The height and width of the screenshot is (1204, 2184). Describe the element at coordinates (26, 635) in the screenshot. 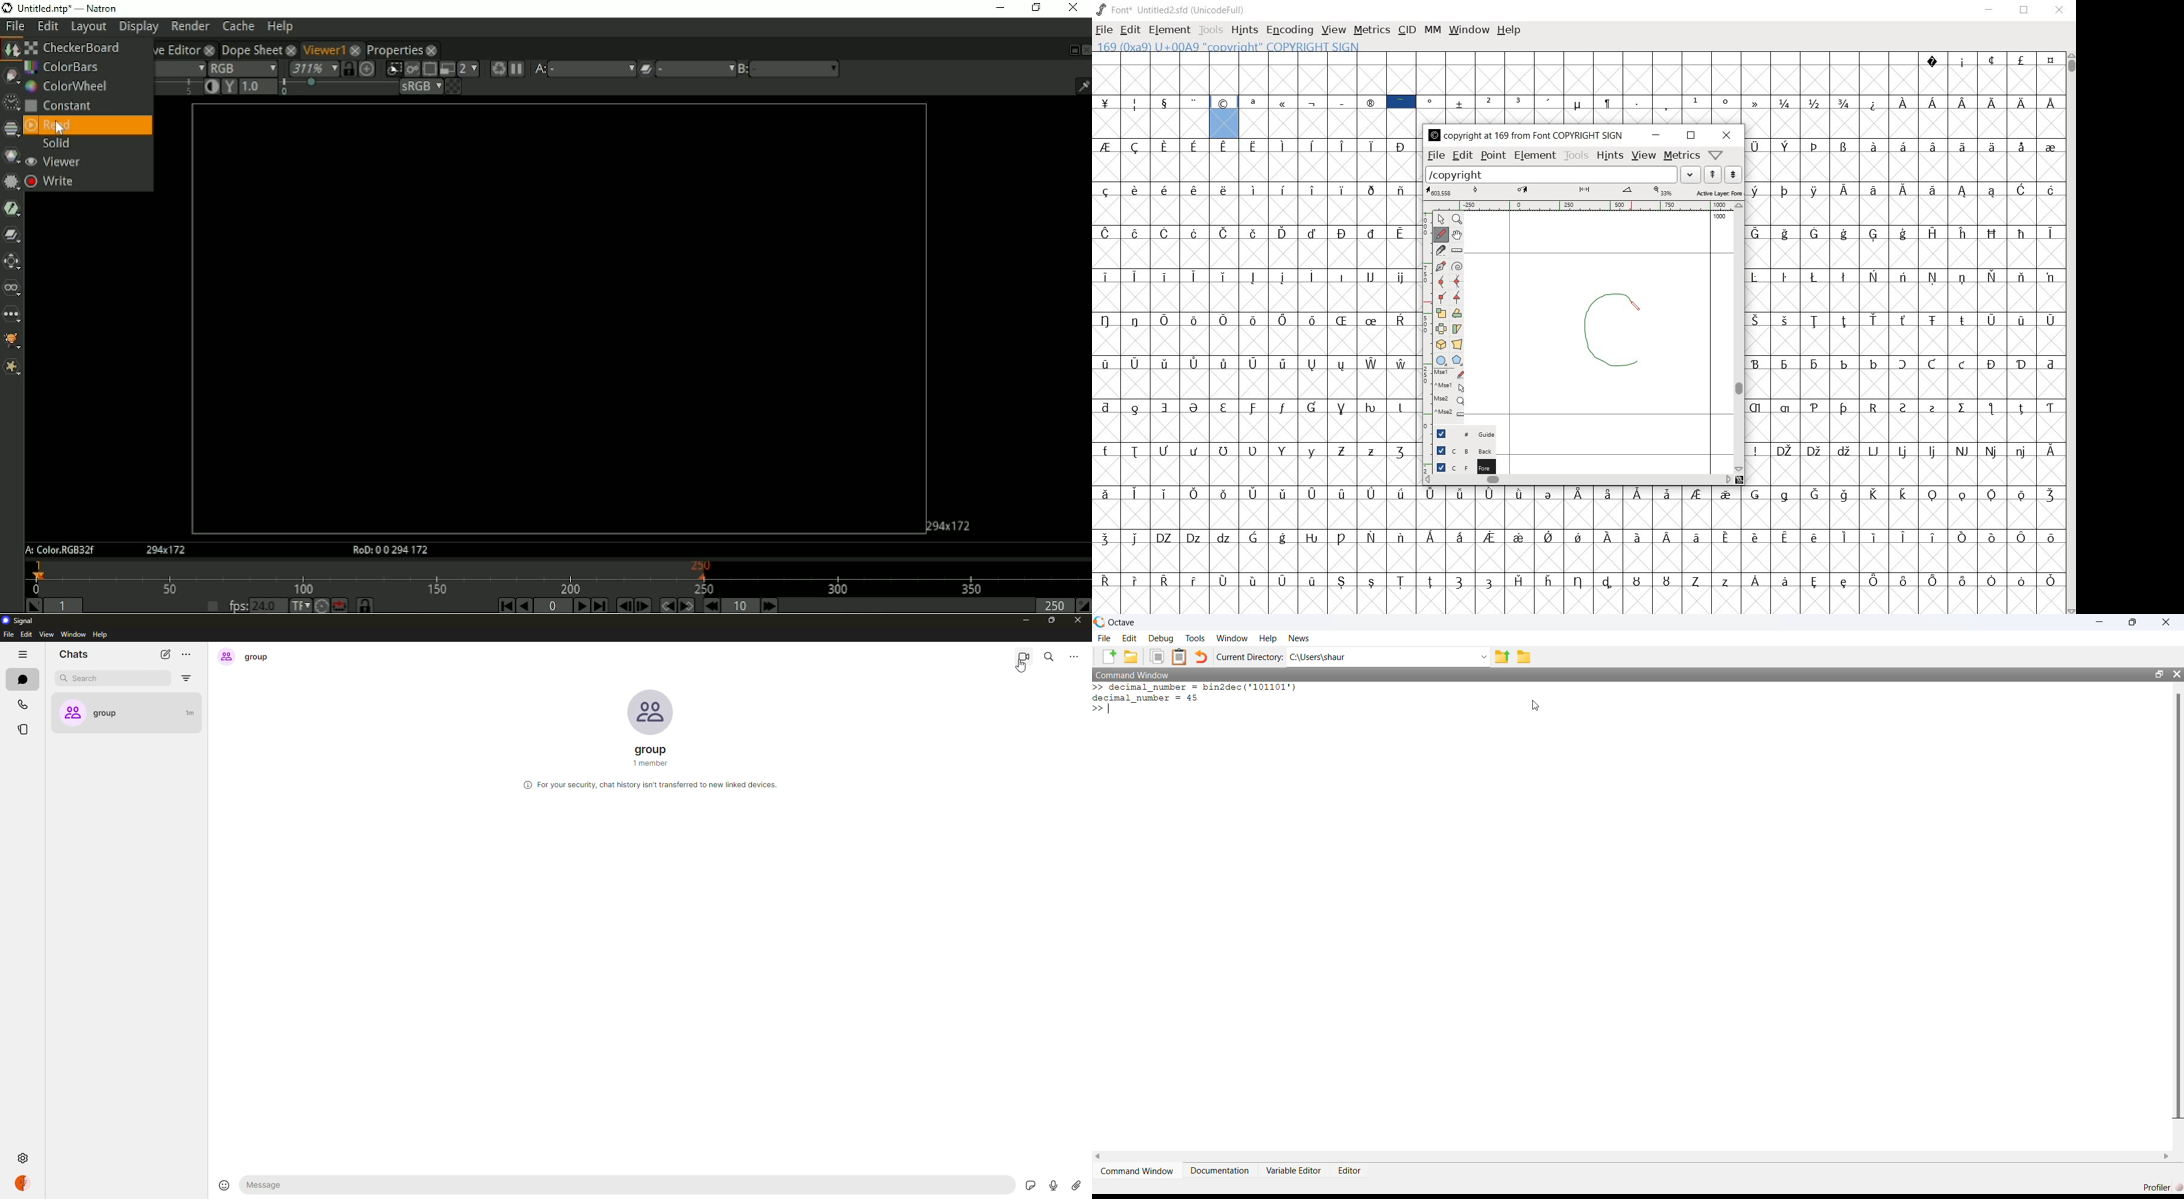

I see `edit` at that location.